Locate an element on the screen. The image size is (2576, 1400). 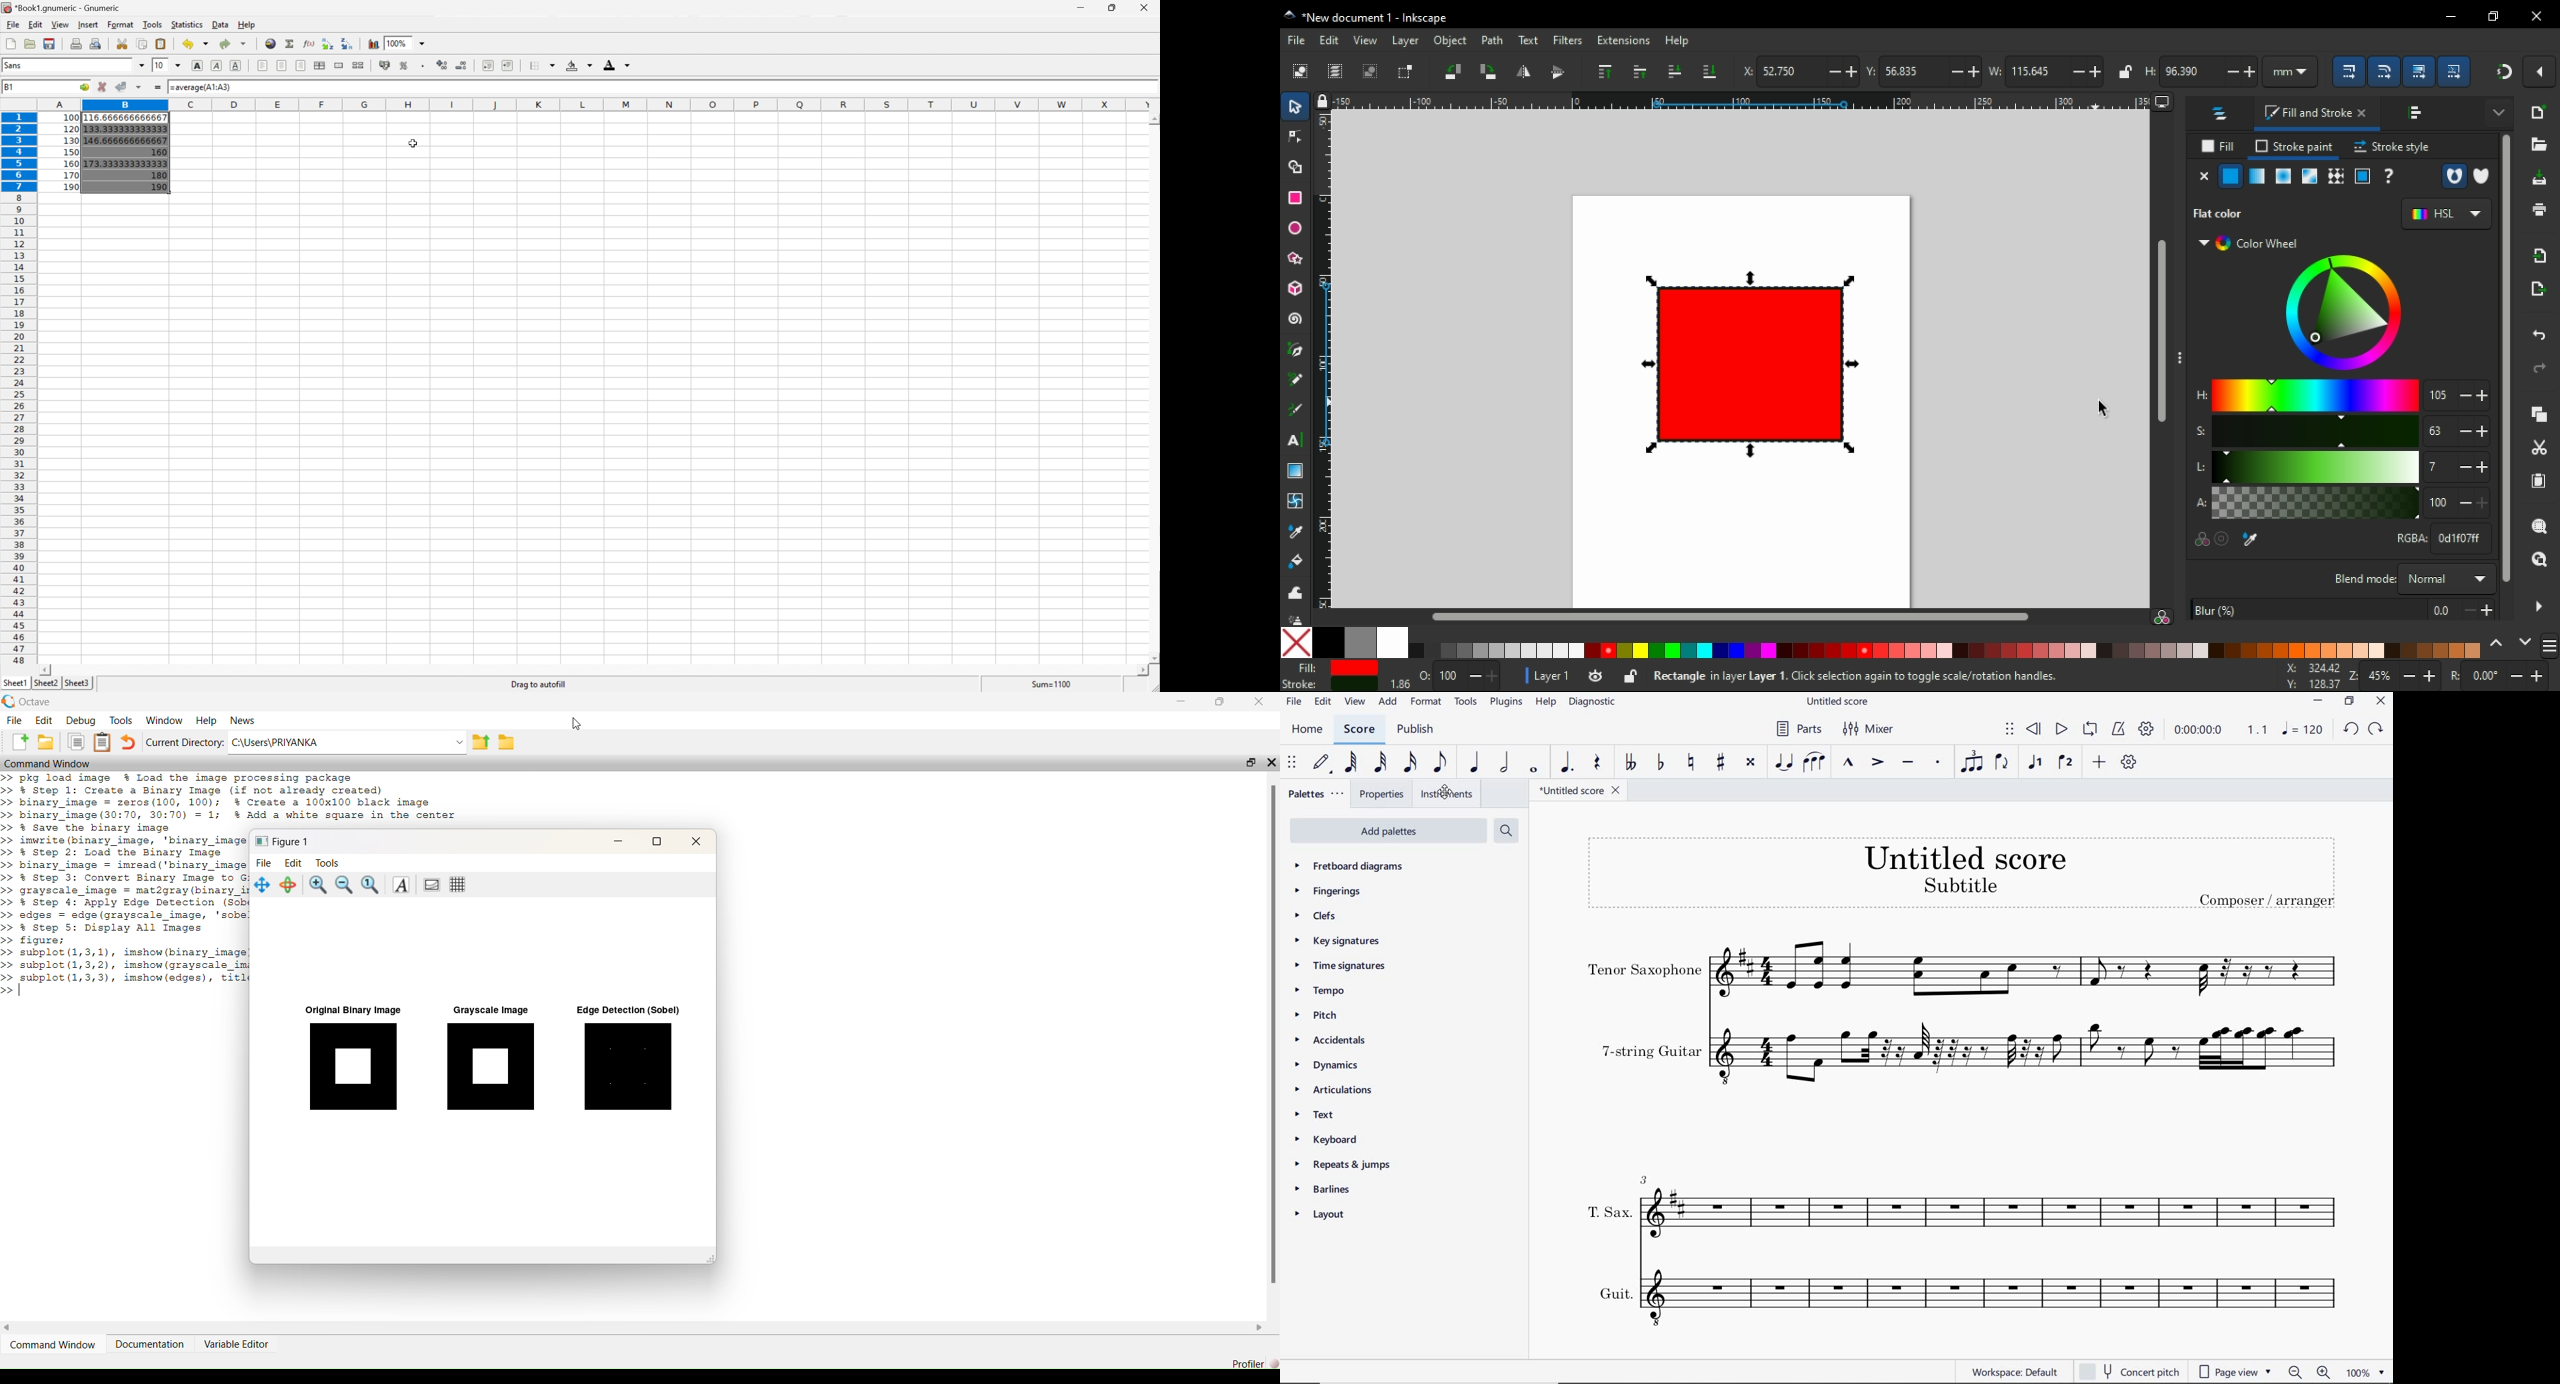
increase/decrease is located at coordinates (1483, 676).